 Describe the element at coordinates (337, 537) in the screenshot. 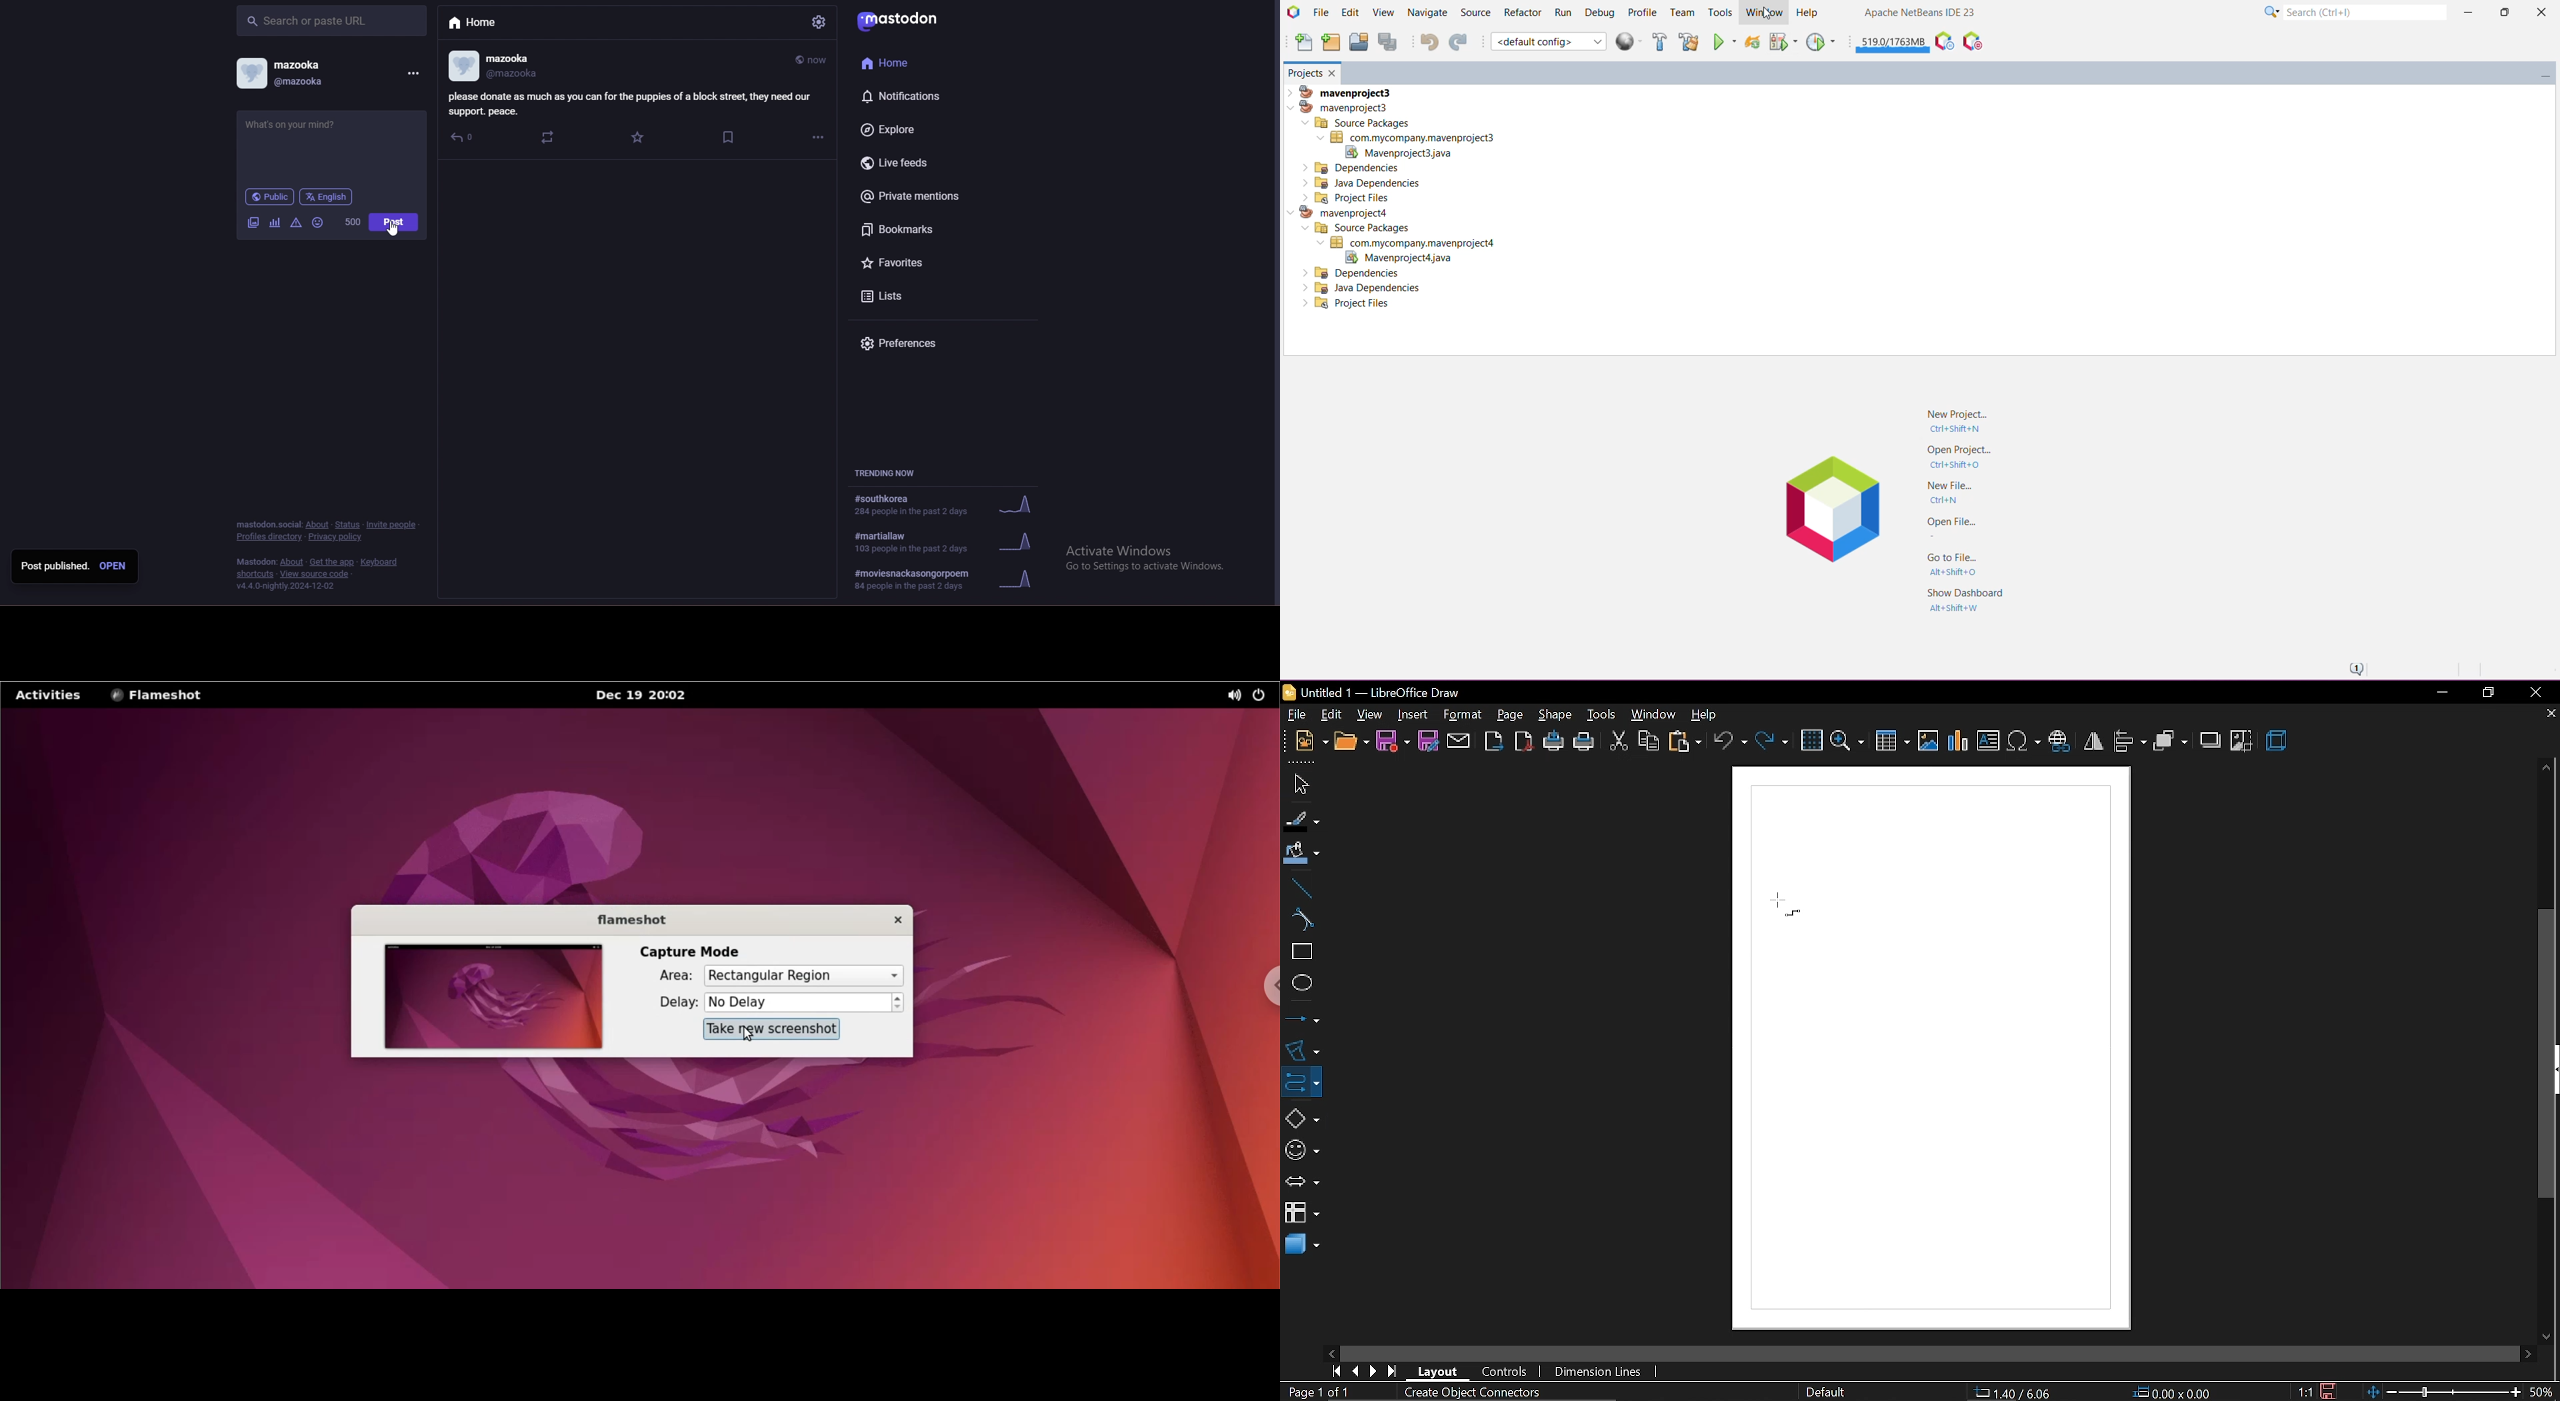

I see `privacy policy` at that location.